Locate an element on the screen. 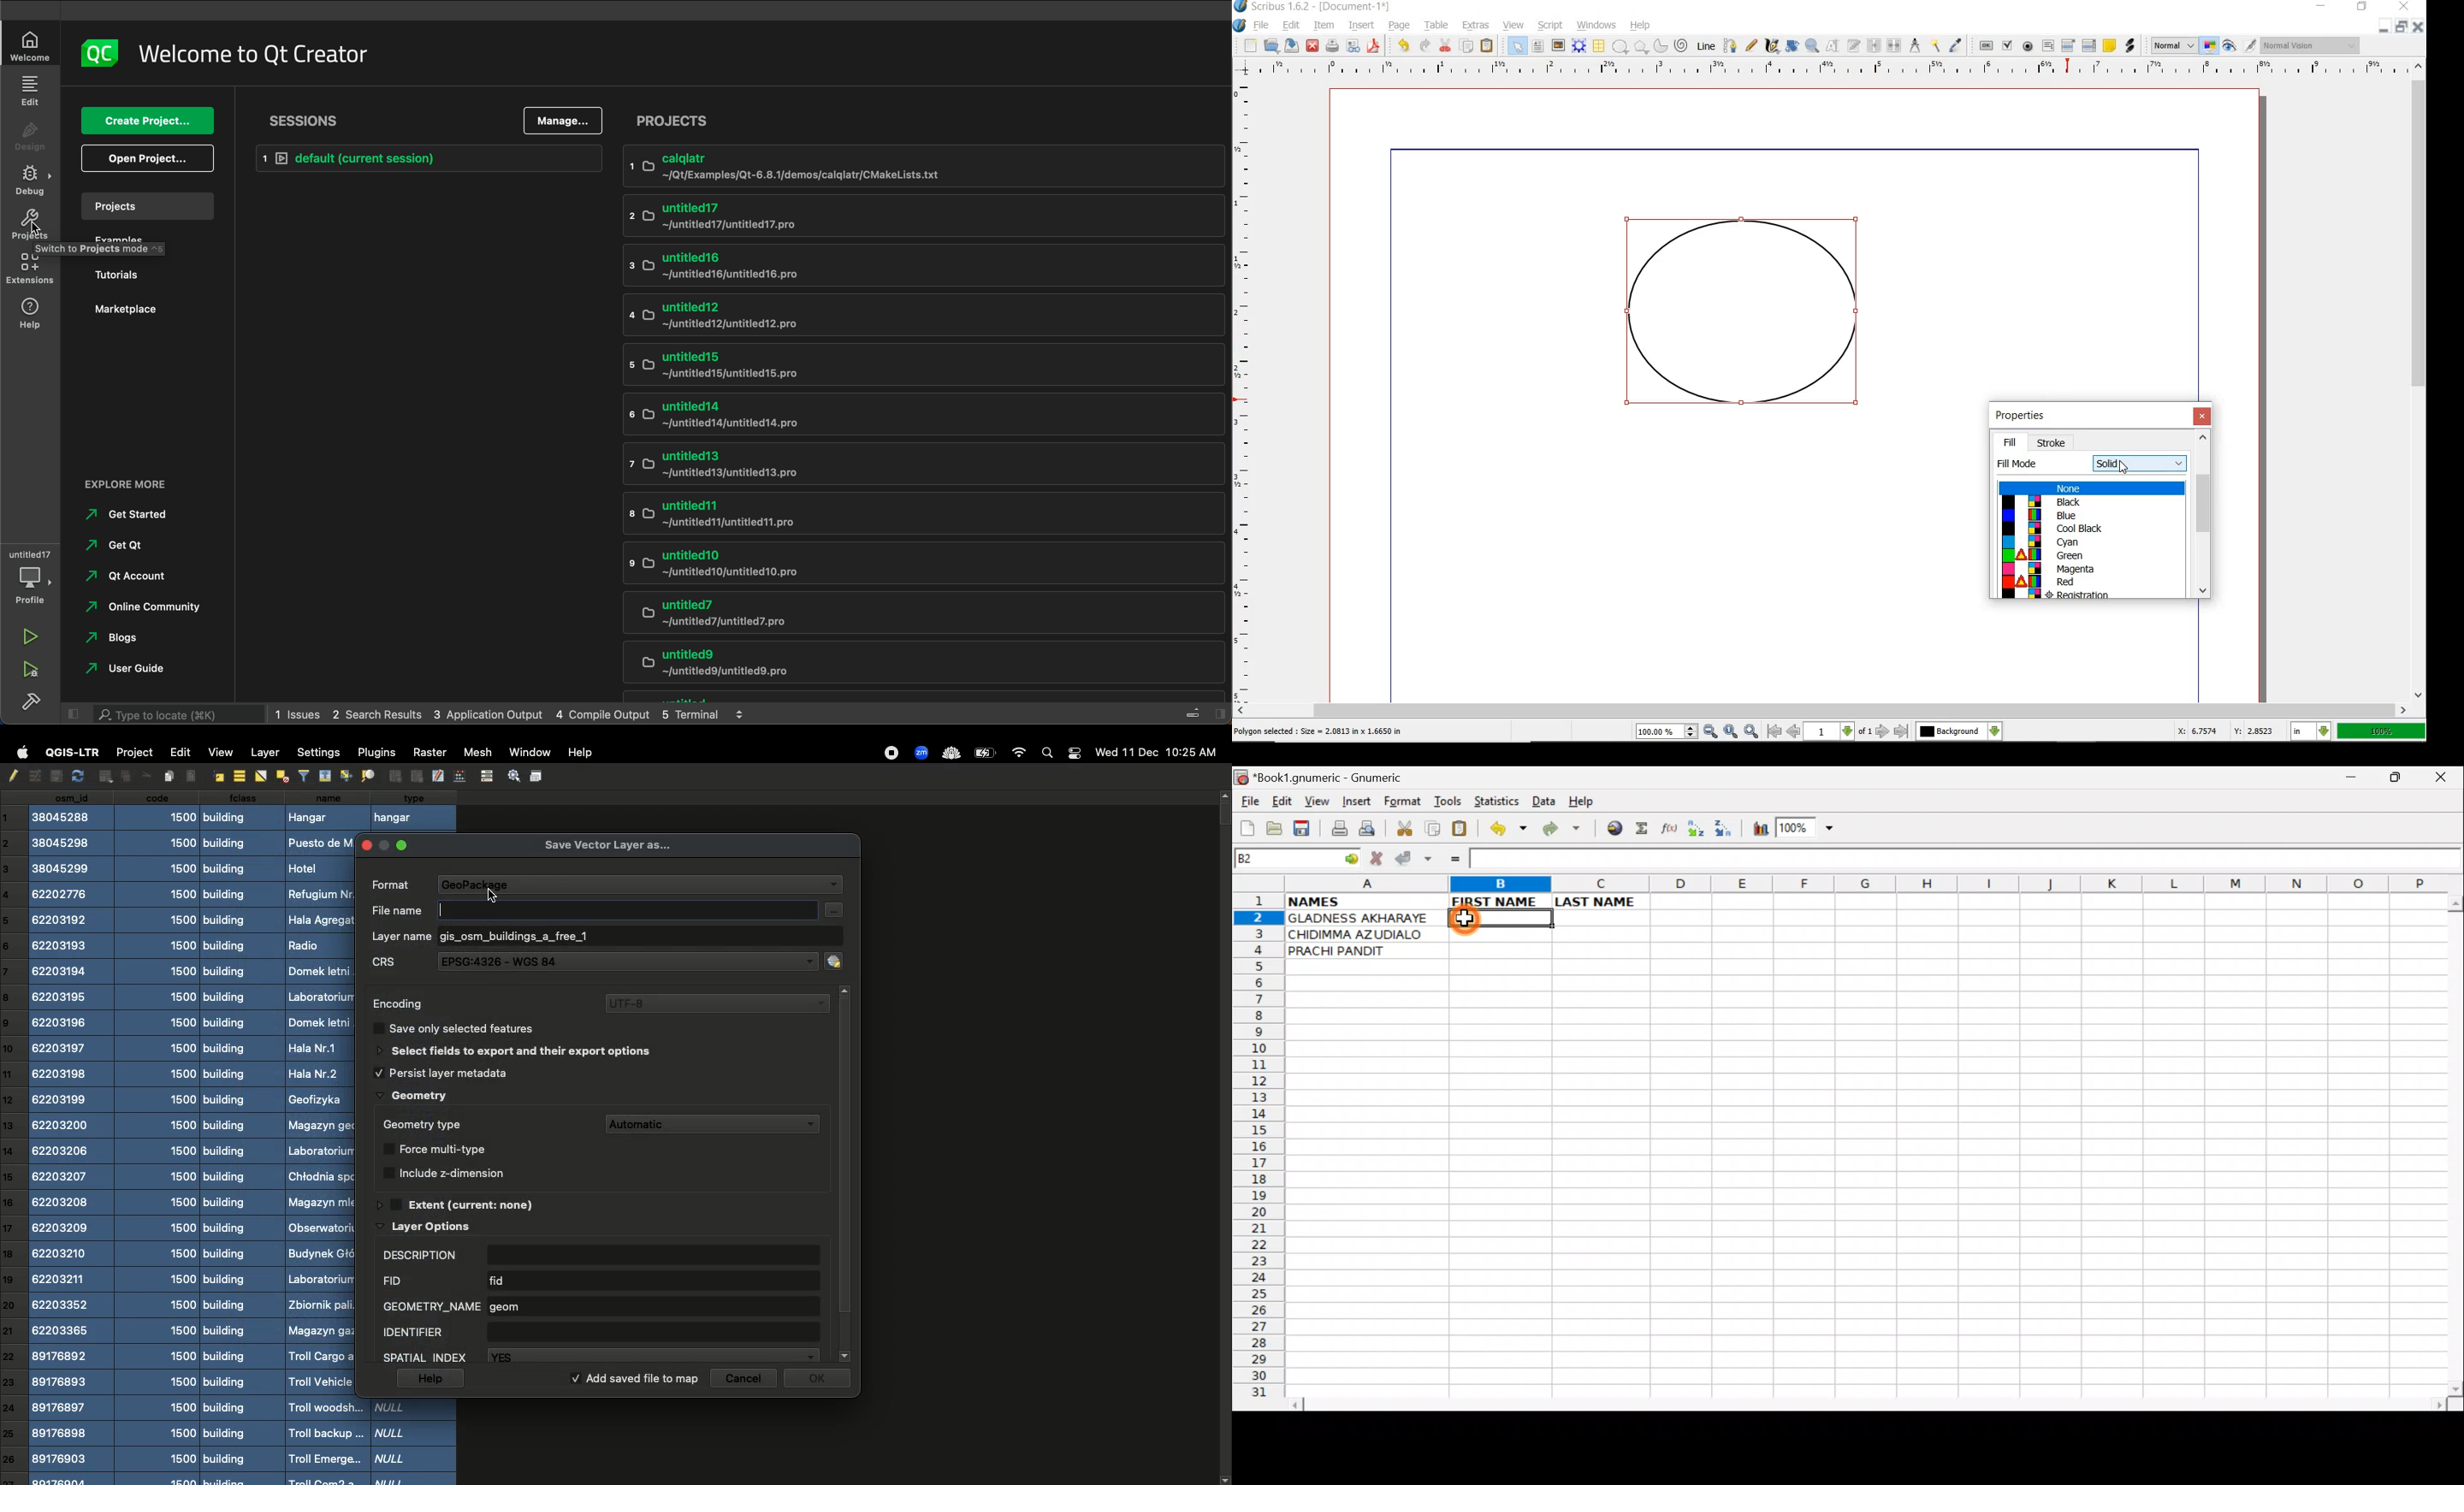 The width and height of the screenshot is (2464, 1512). zoom  is located at coordinates (1668, 733).